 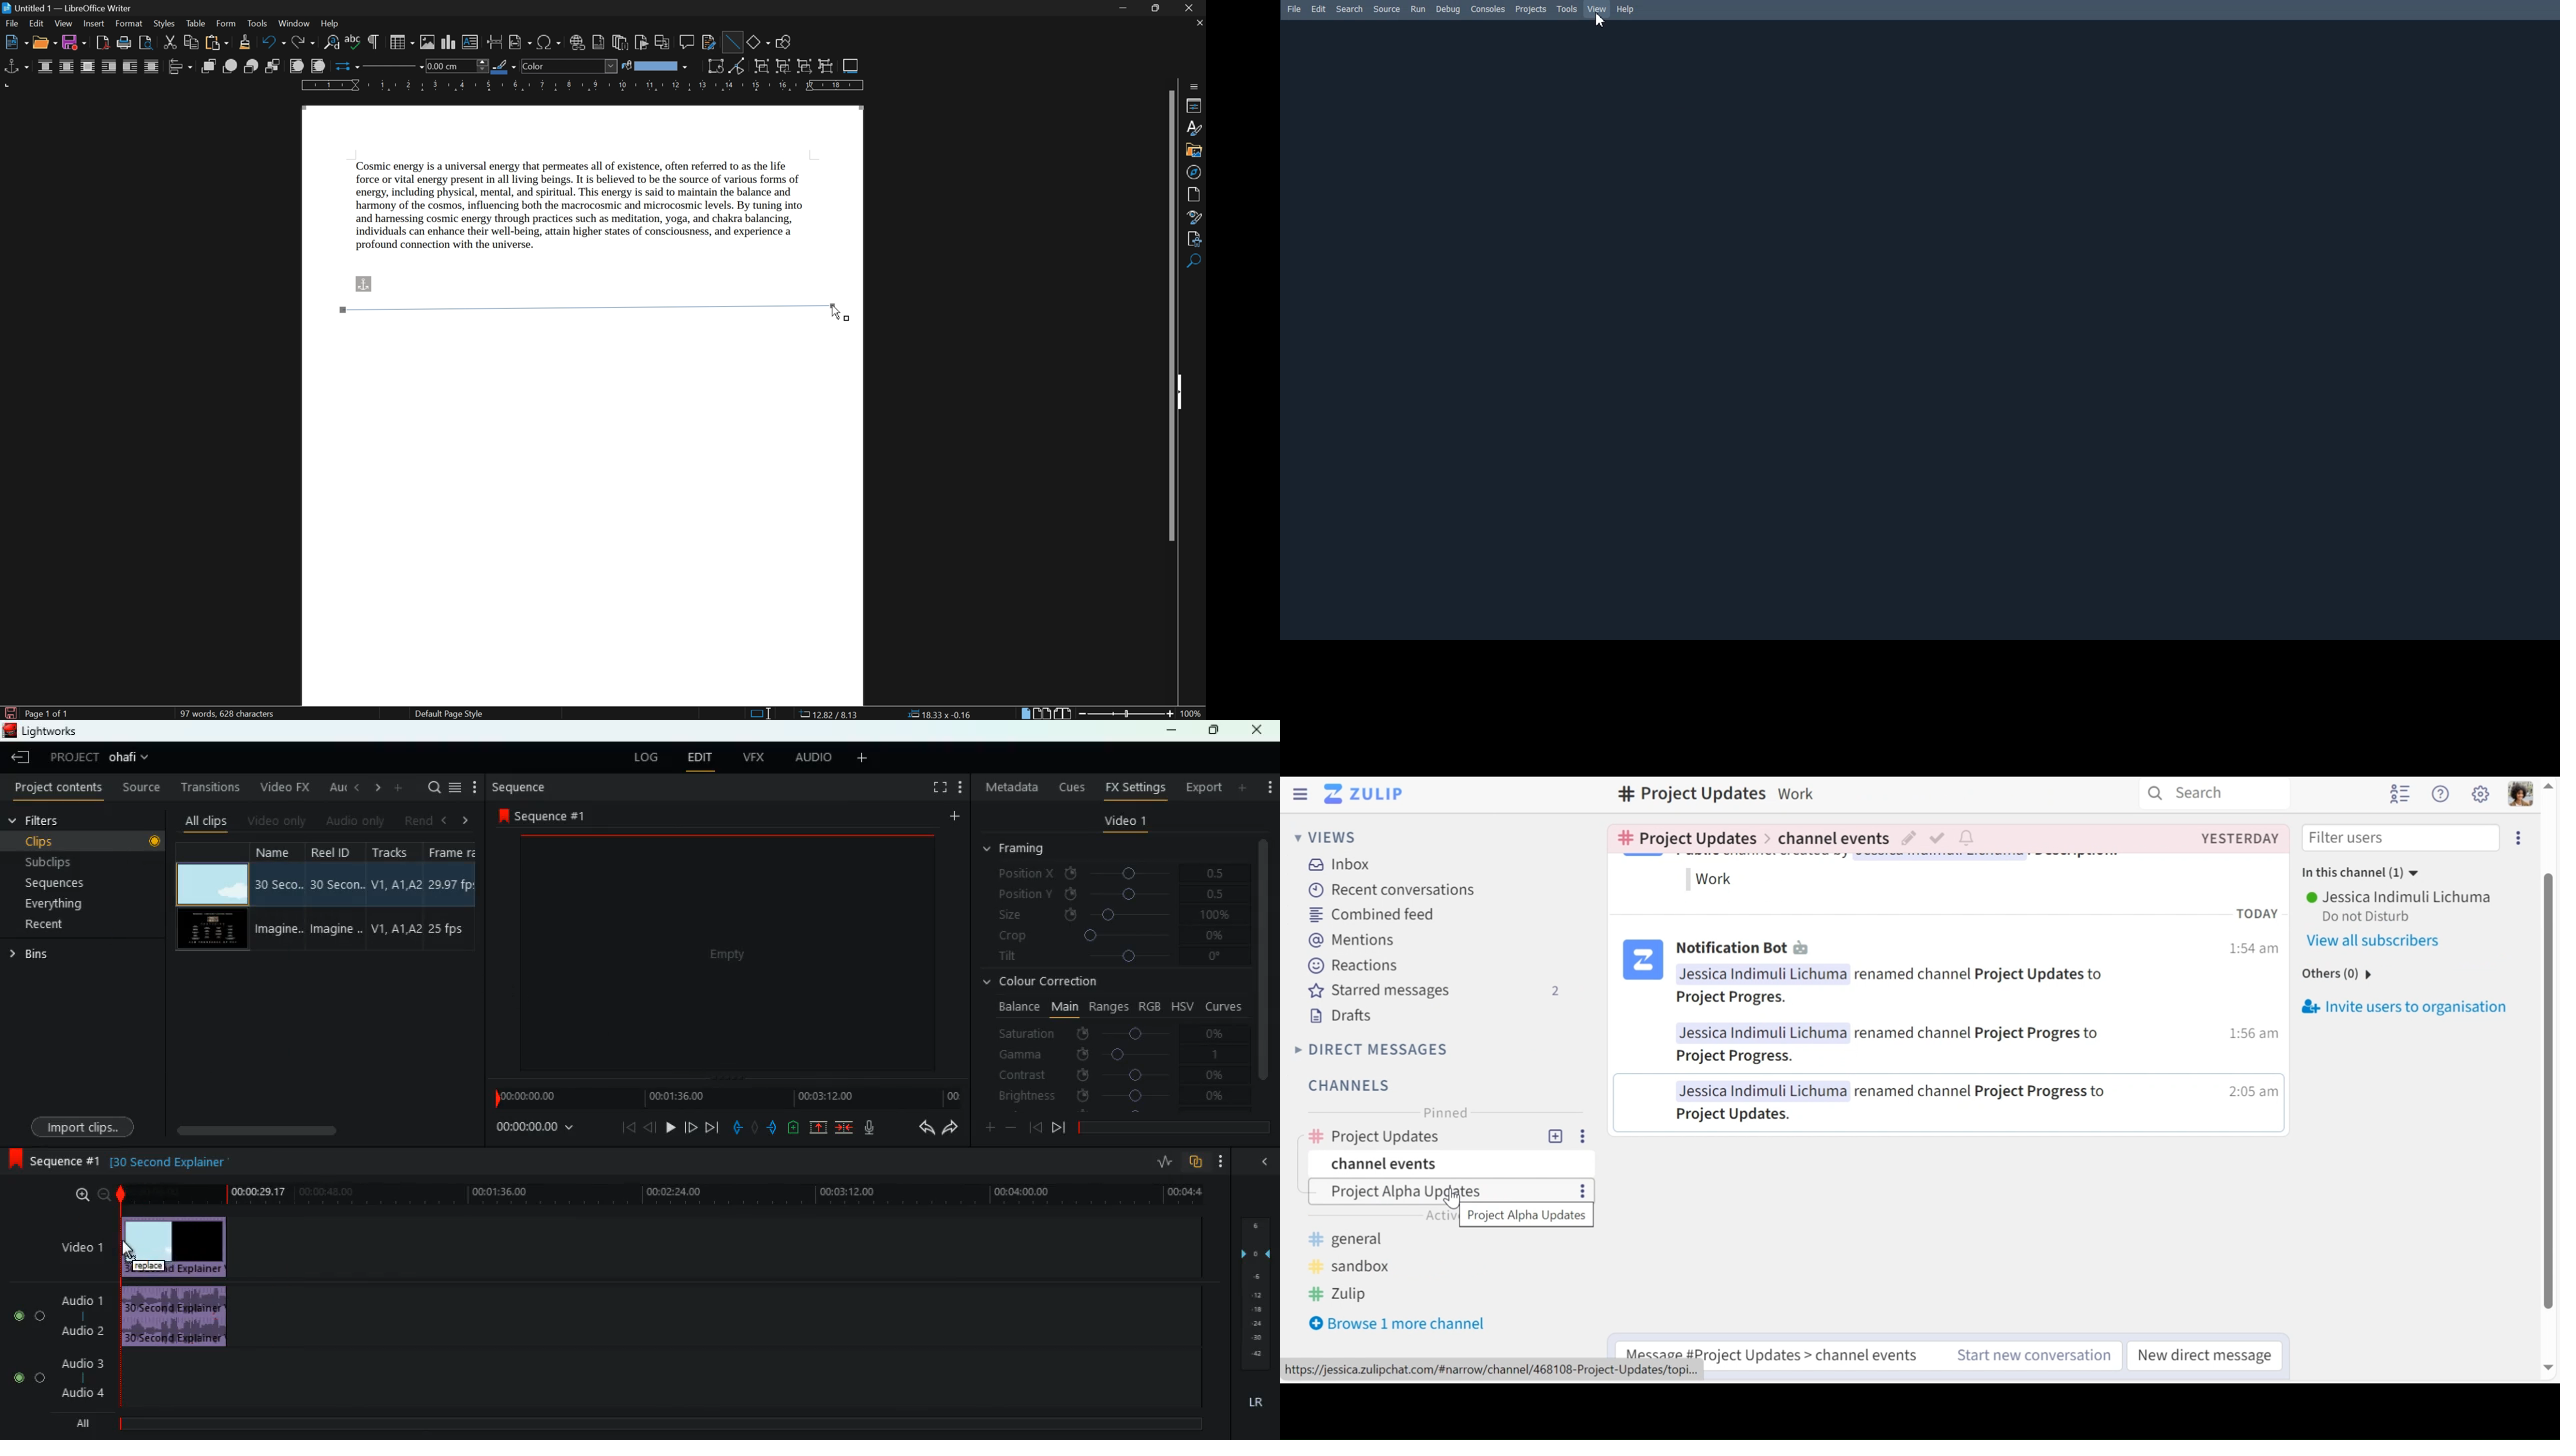 I want to click on undo, so click(x=275, y=43).